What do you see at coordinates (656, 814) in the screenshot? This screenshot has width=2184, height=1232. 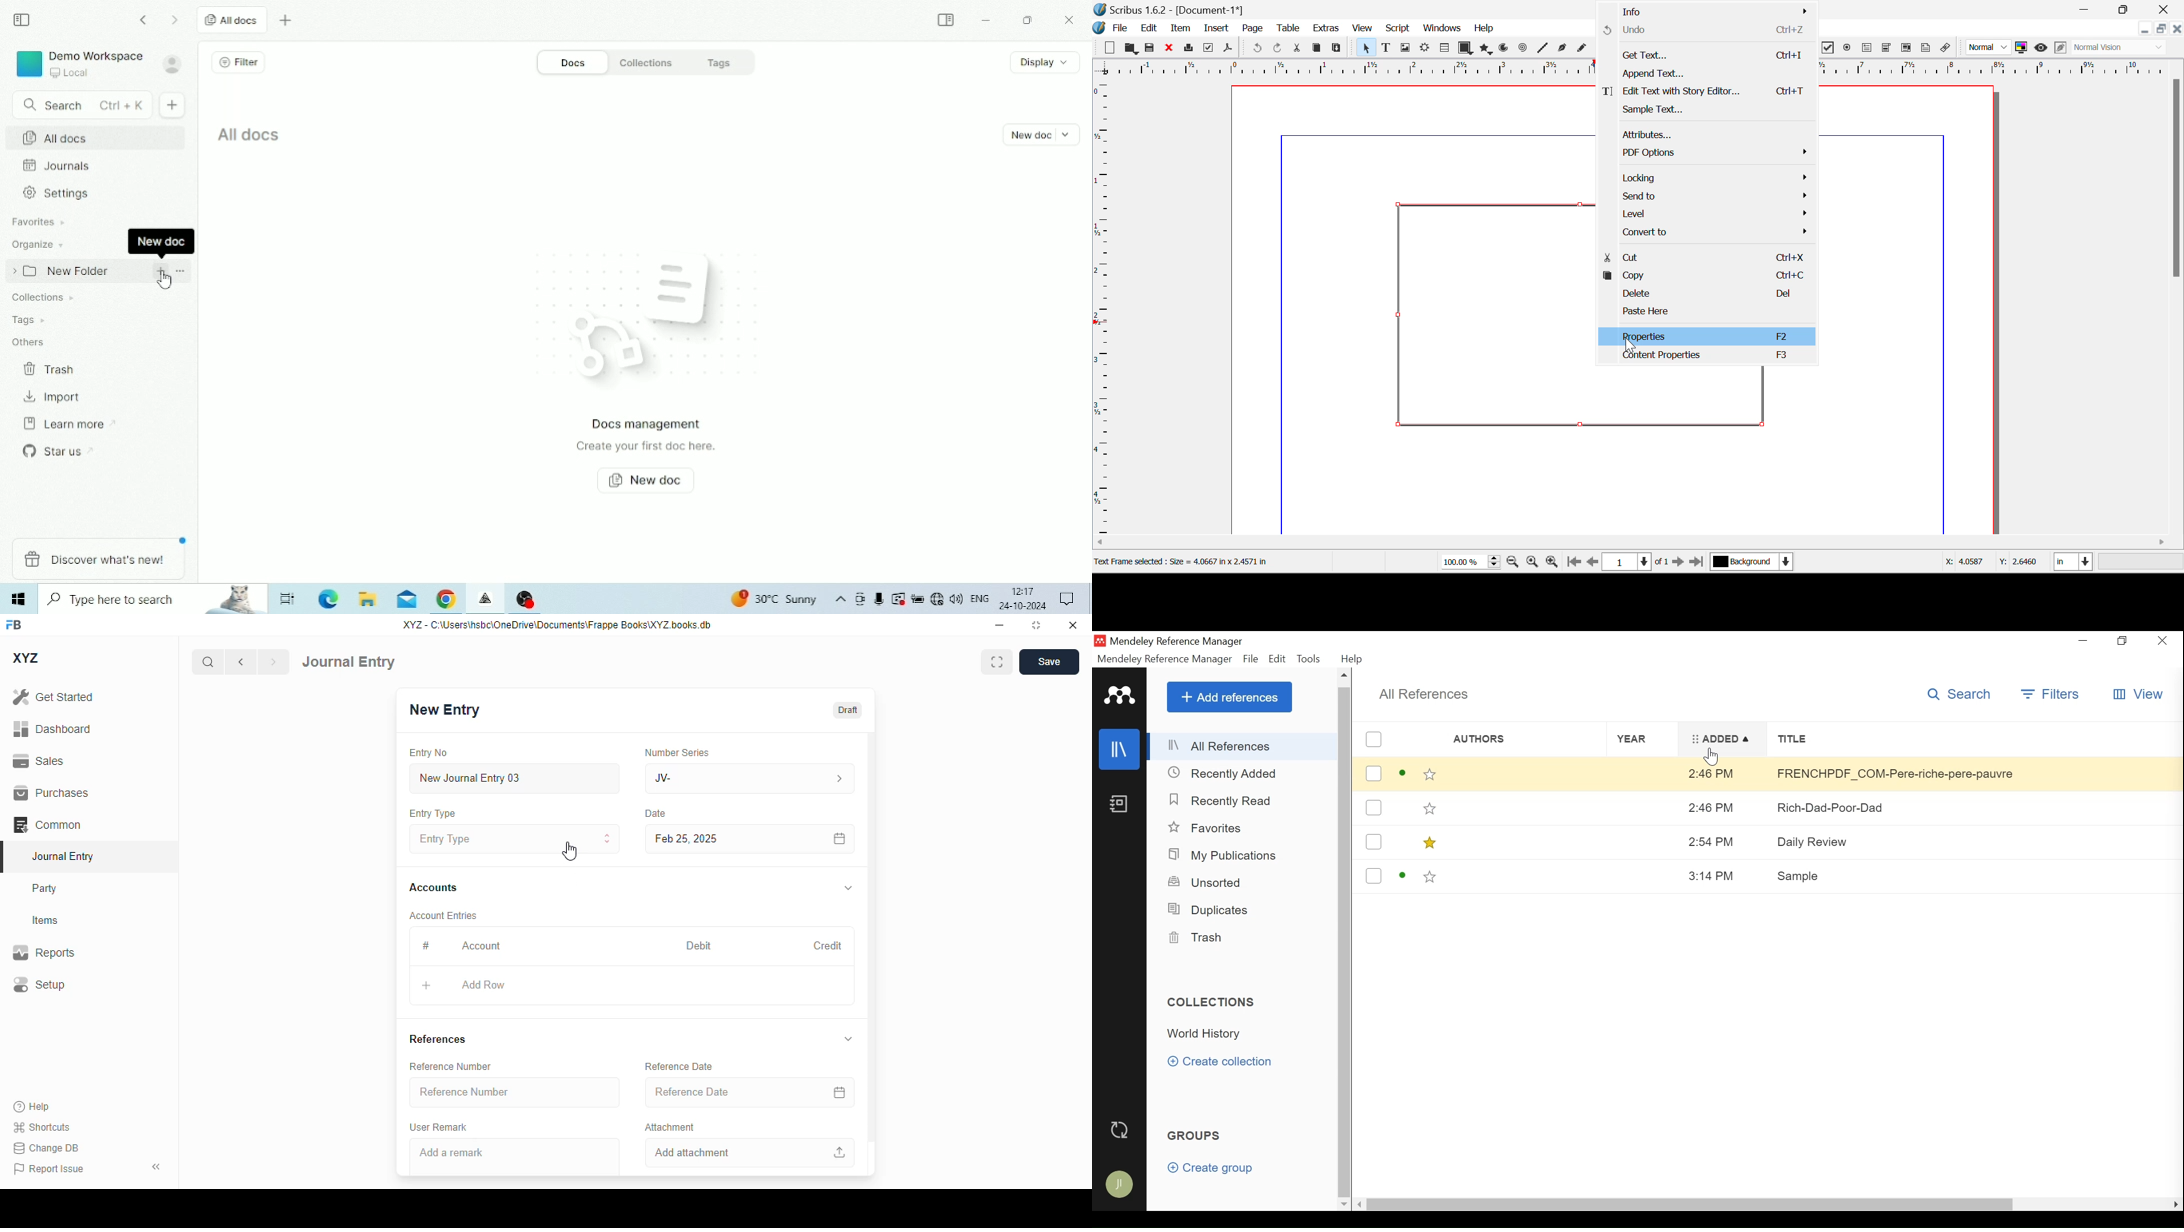 I see `date` at bounding box center [656, 814].